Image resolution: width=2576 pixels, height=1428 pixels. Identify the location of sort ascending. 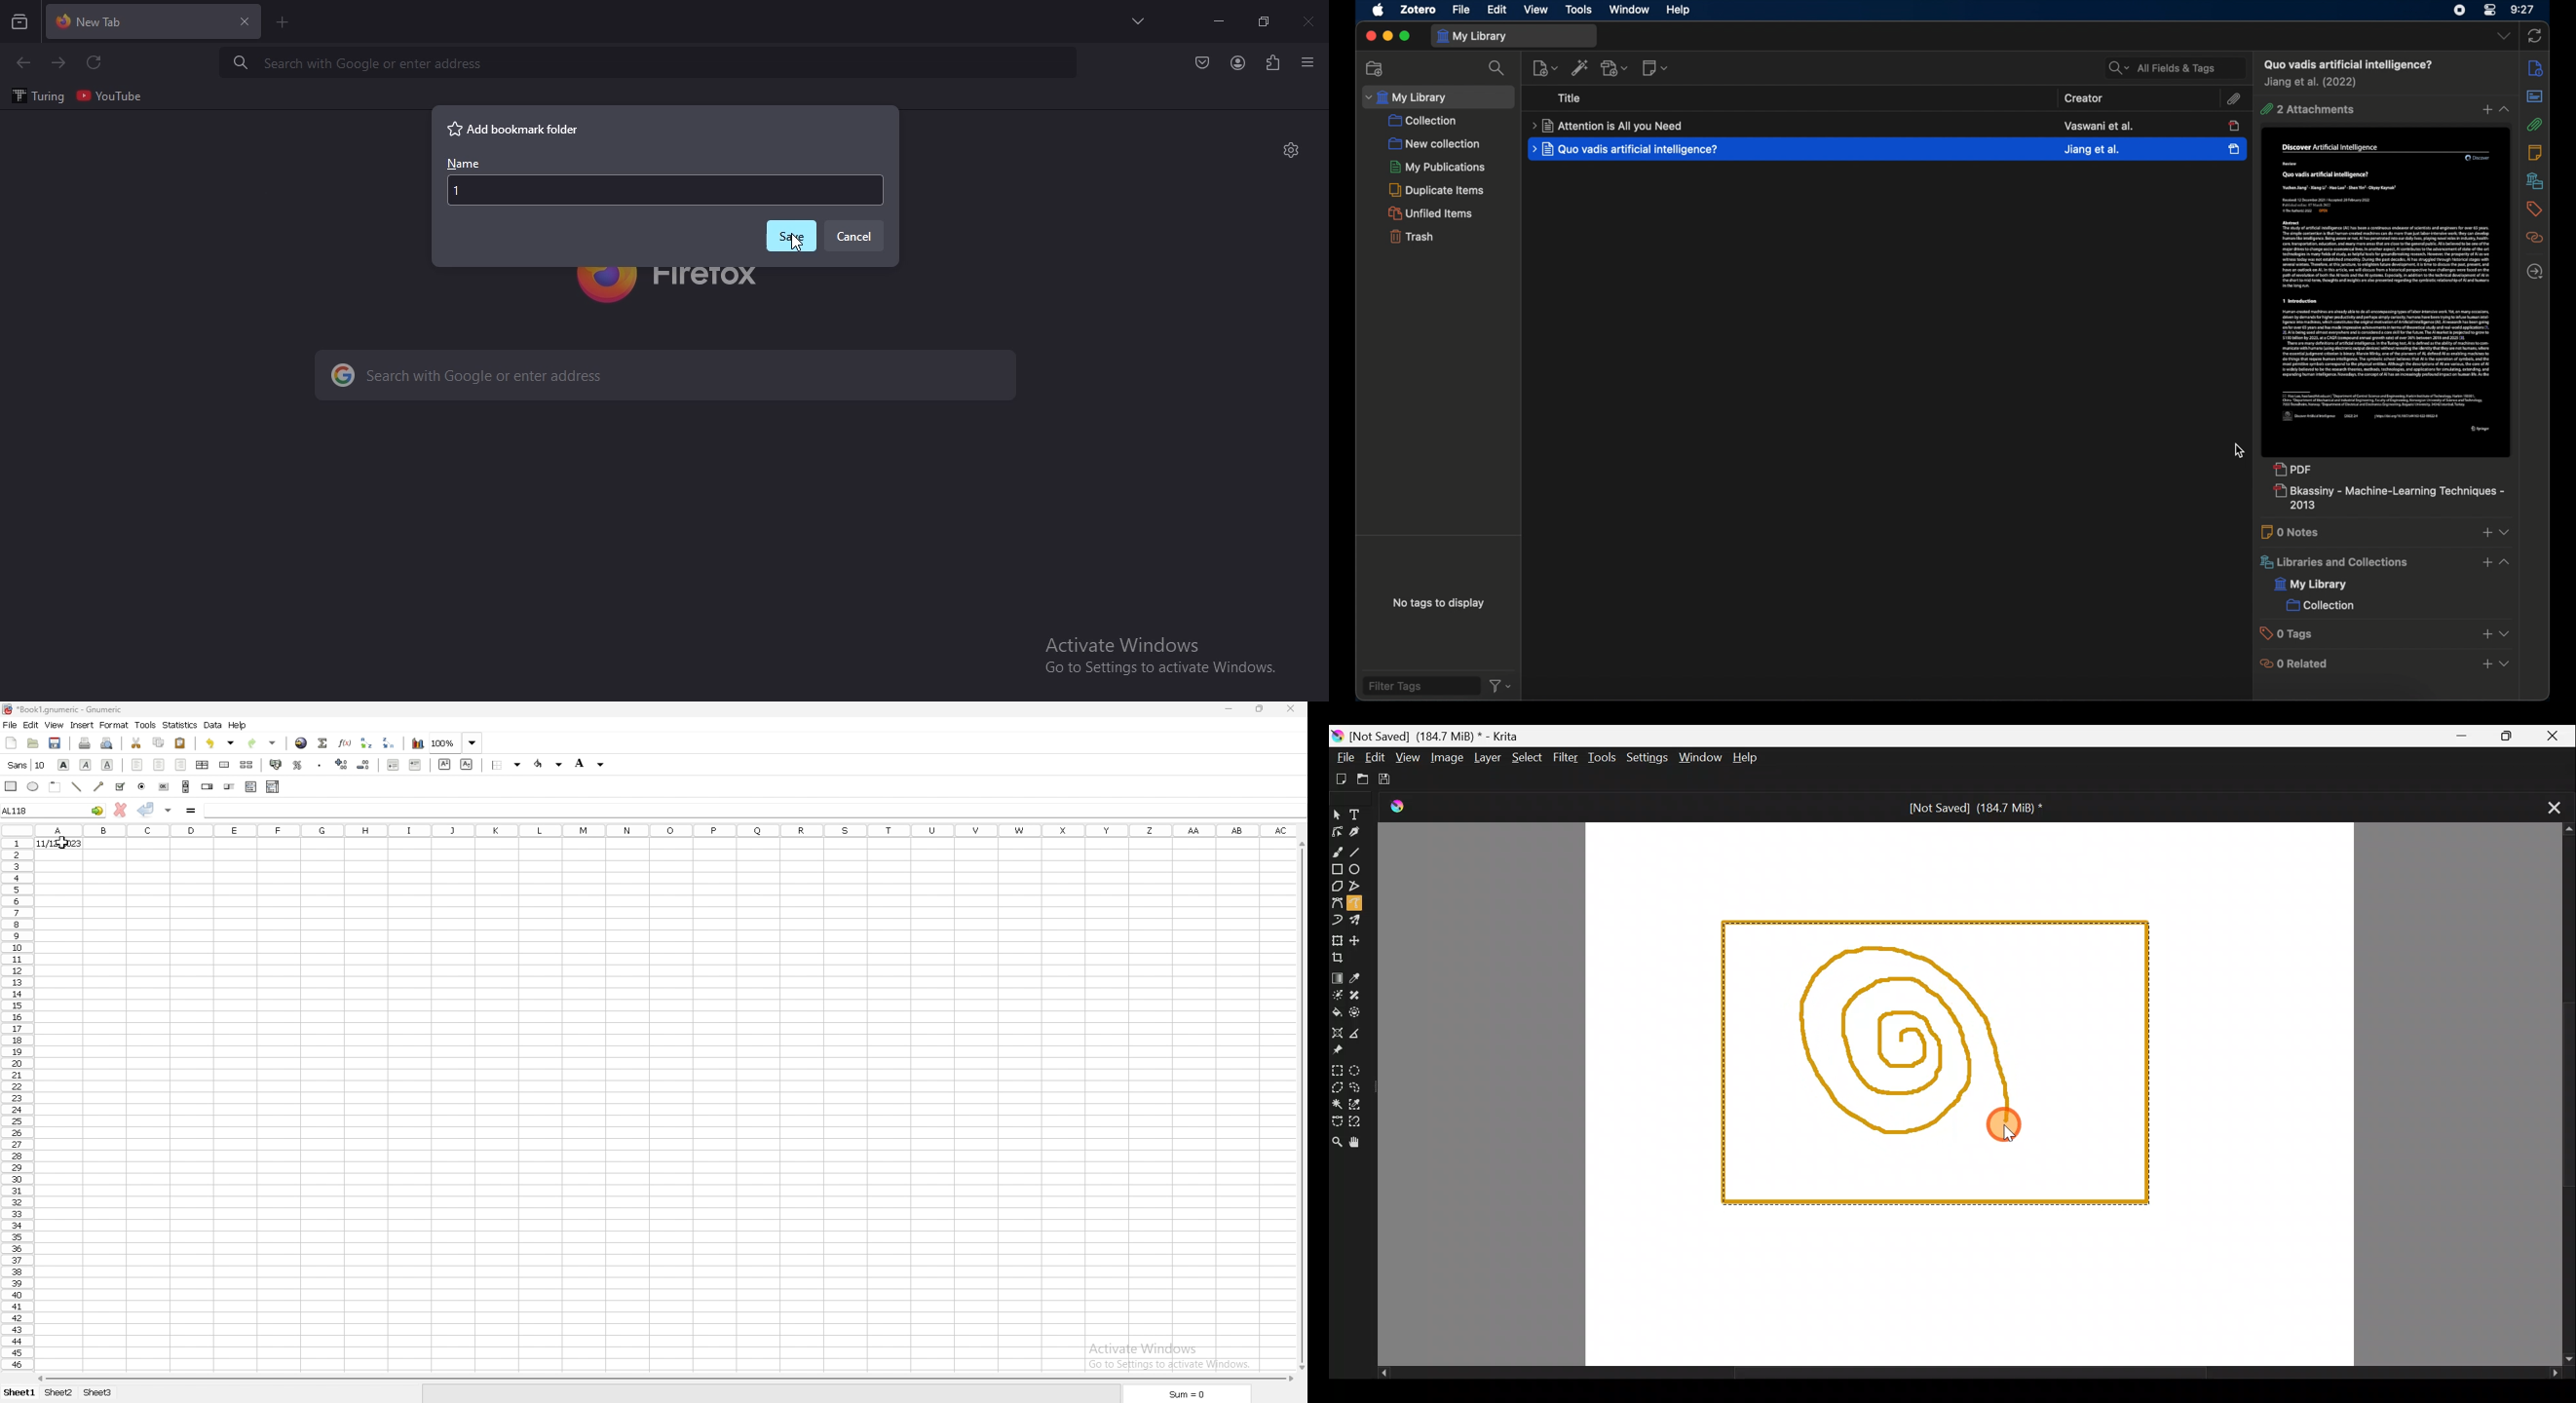
(367, 742).